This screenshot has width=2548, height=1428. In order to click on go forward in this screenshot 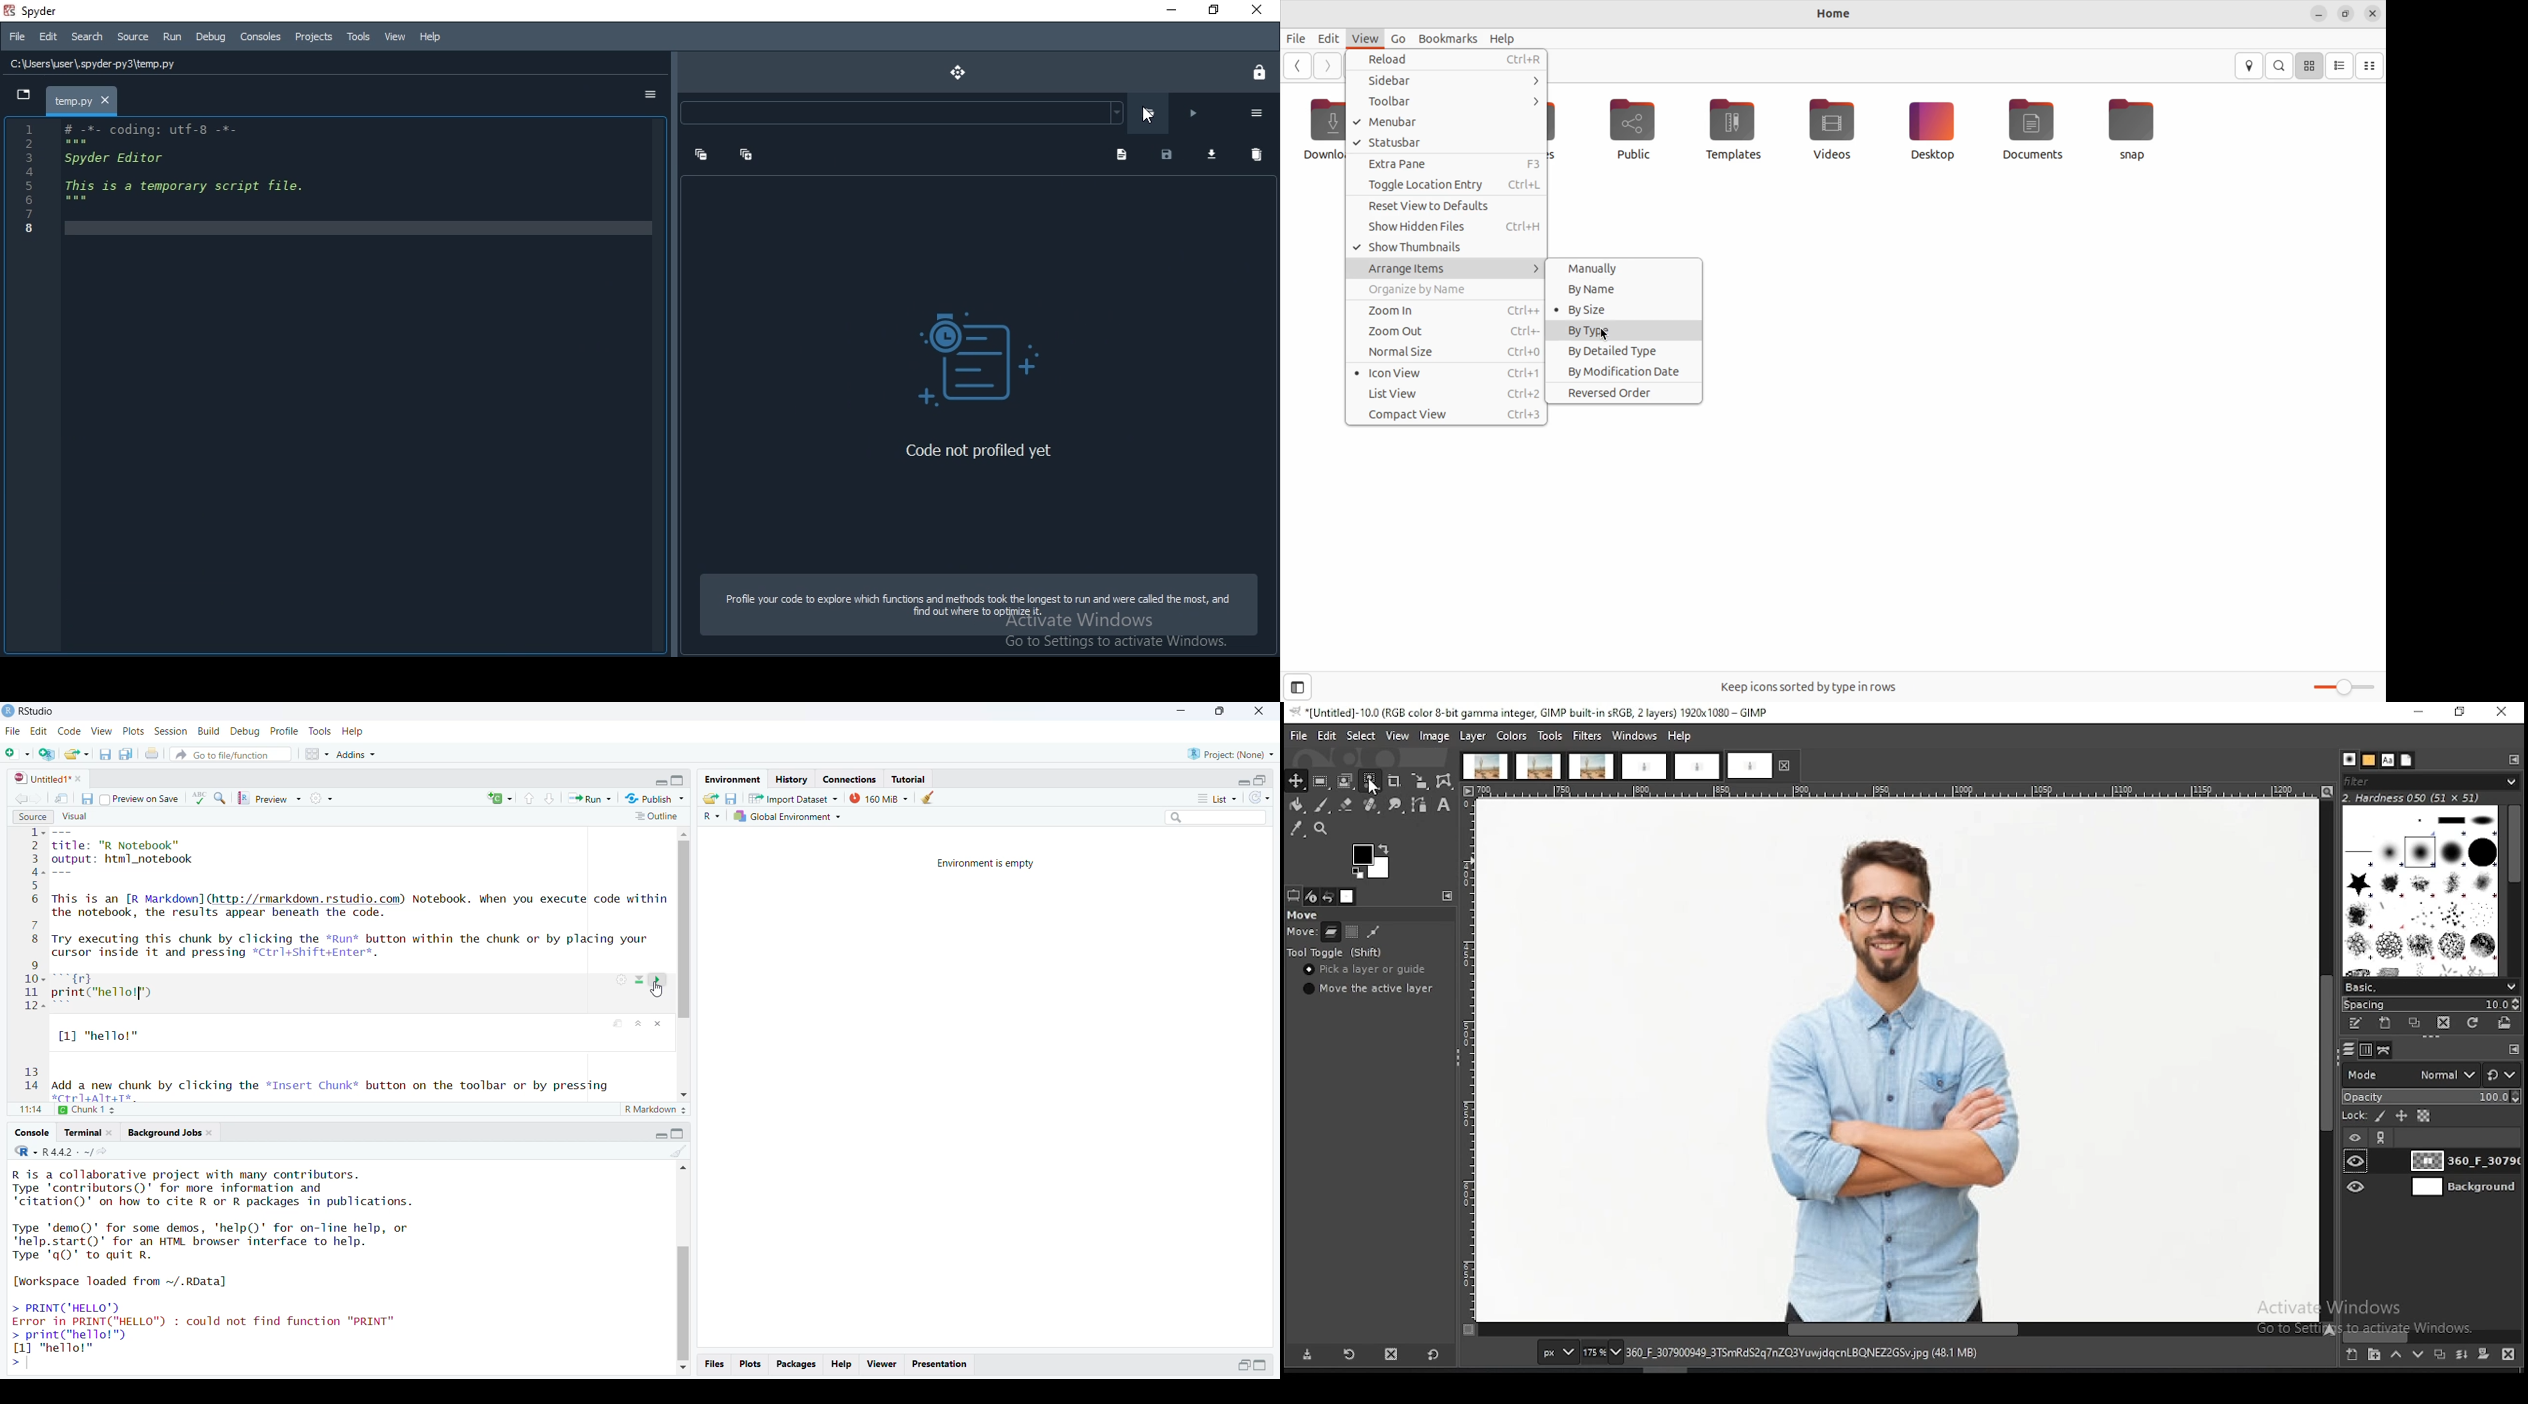, I will do `click(39, 797)`.